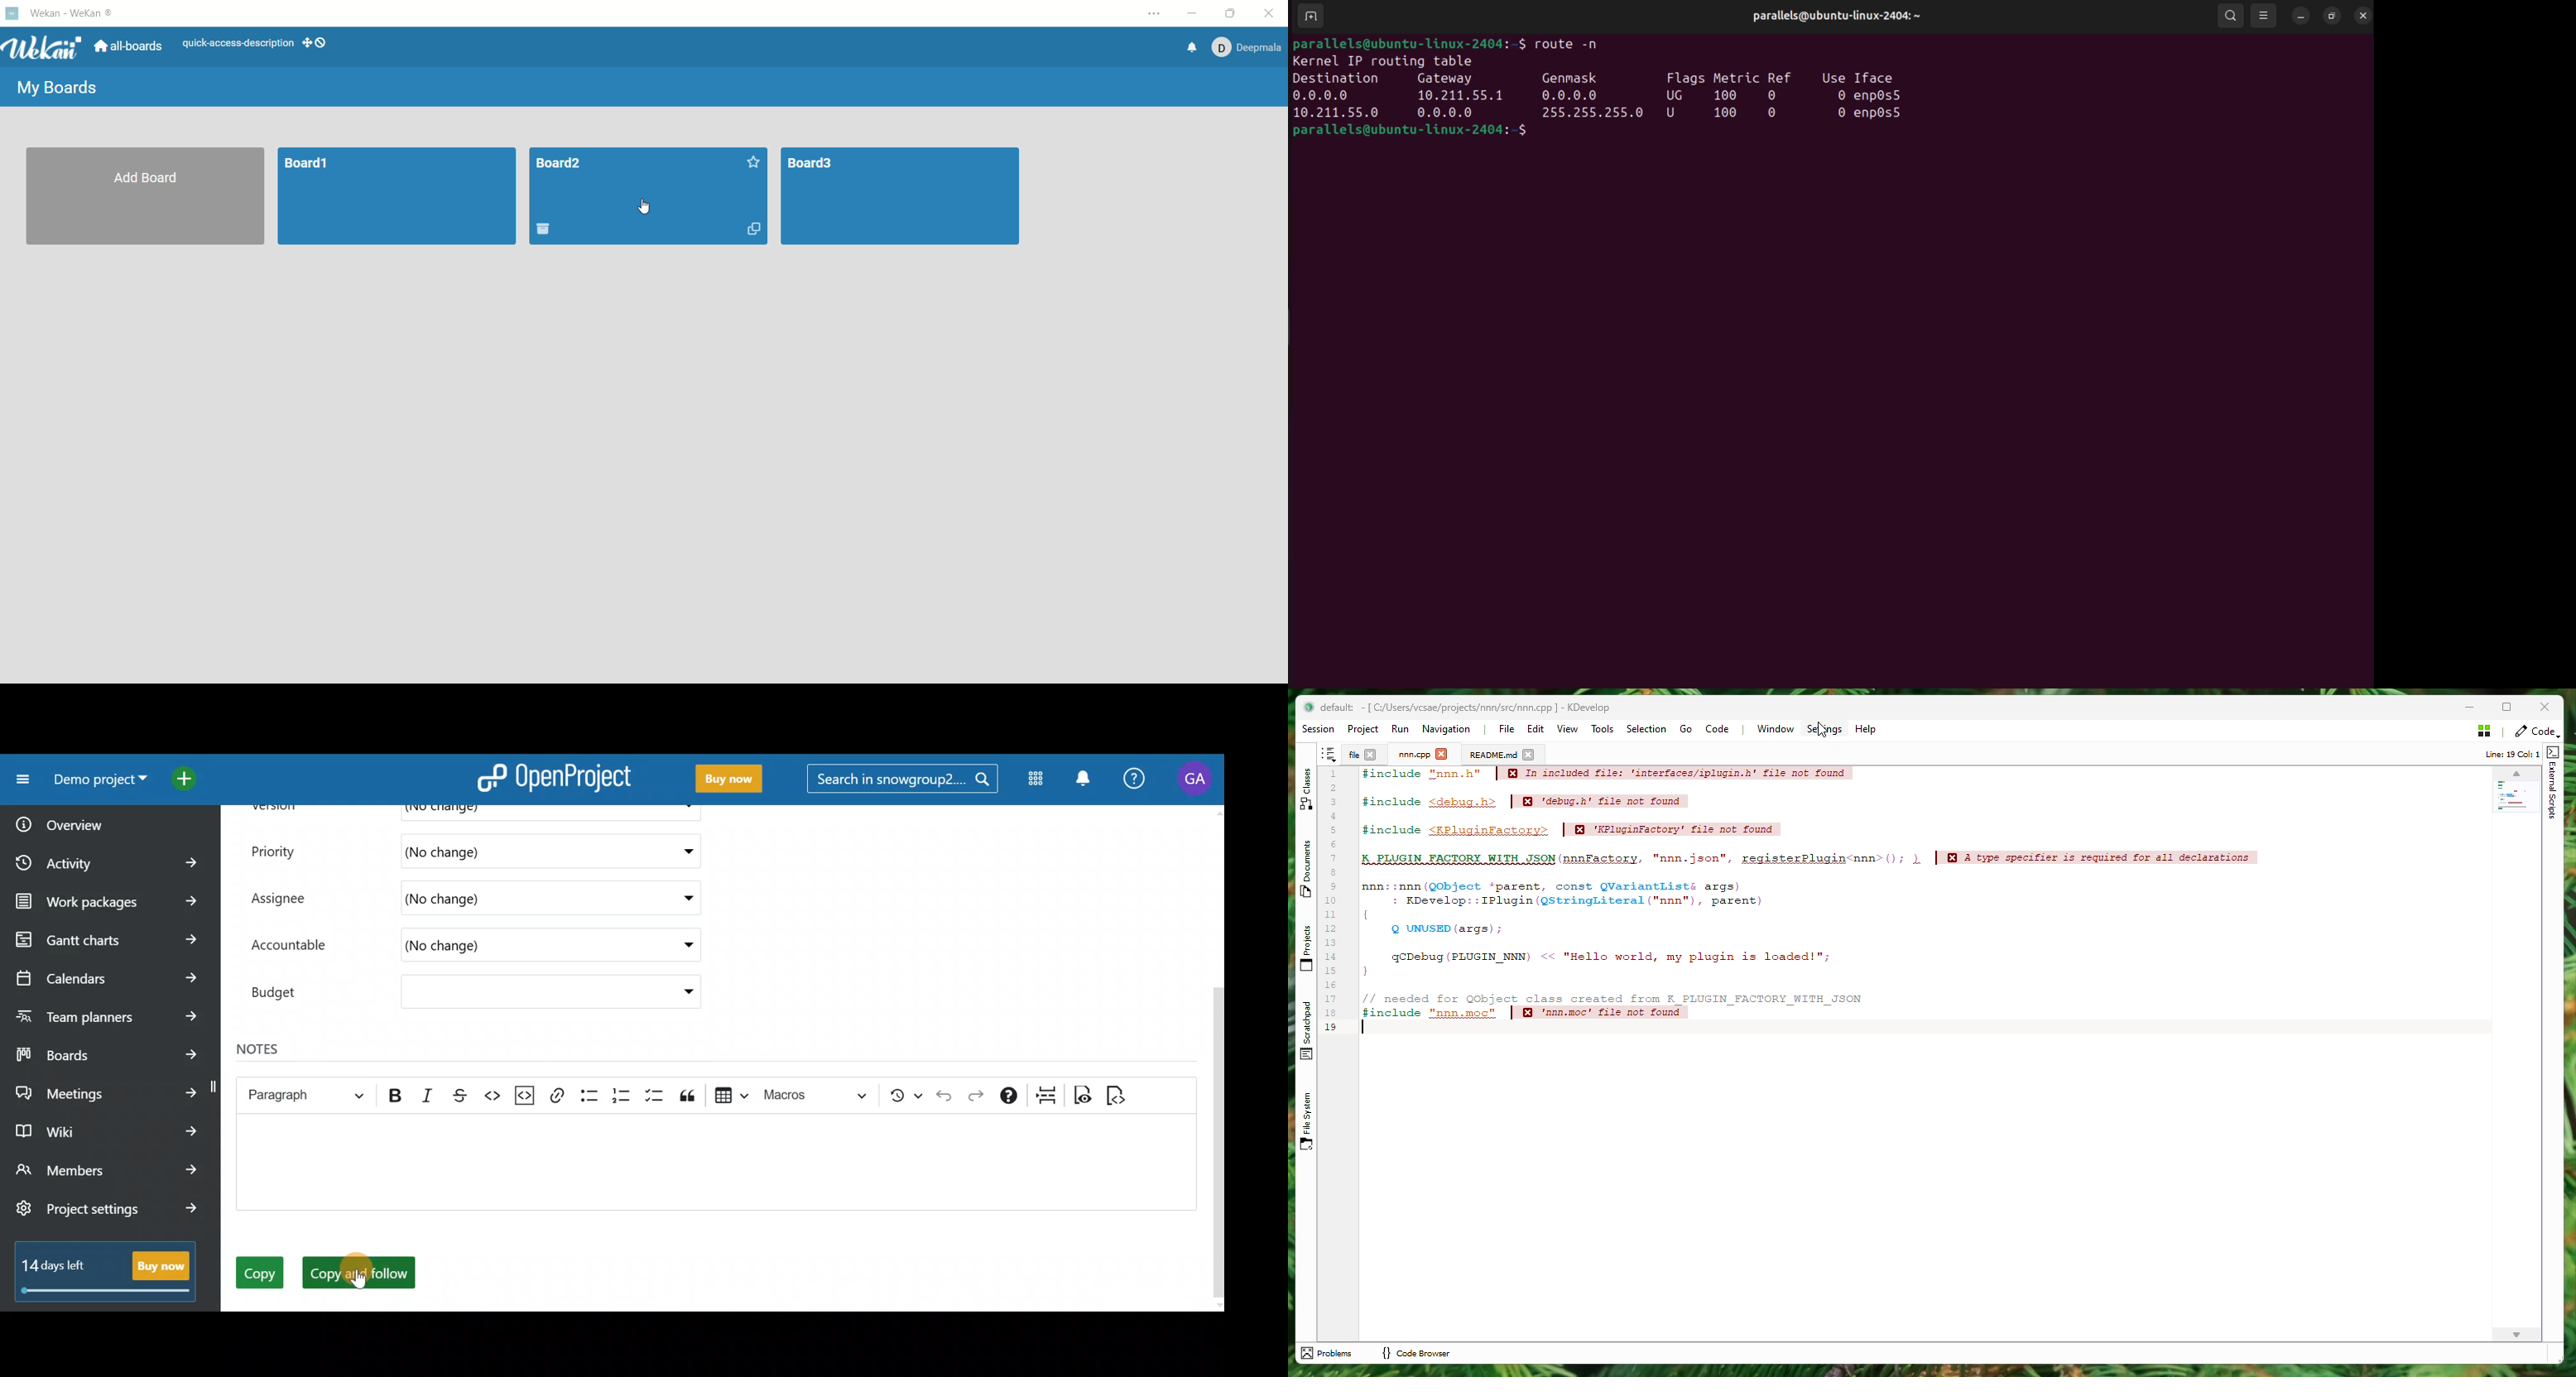 The width and height of the screenshot is (2576, 1400). I want to click on duplicate board, so click(753, 227).